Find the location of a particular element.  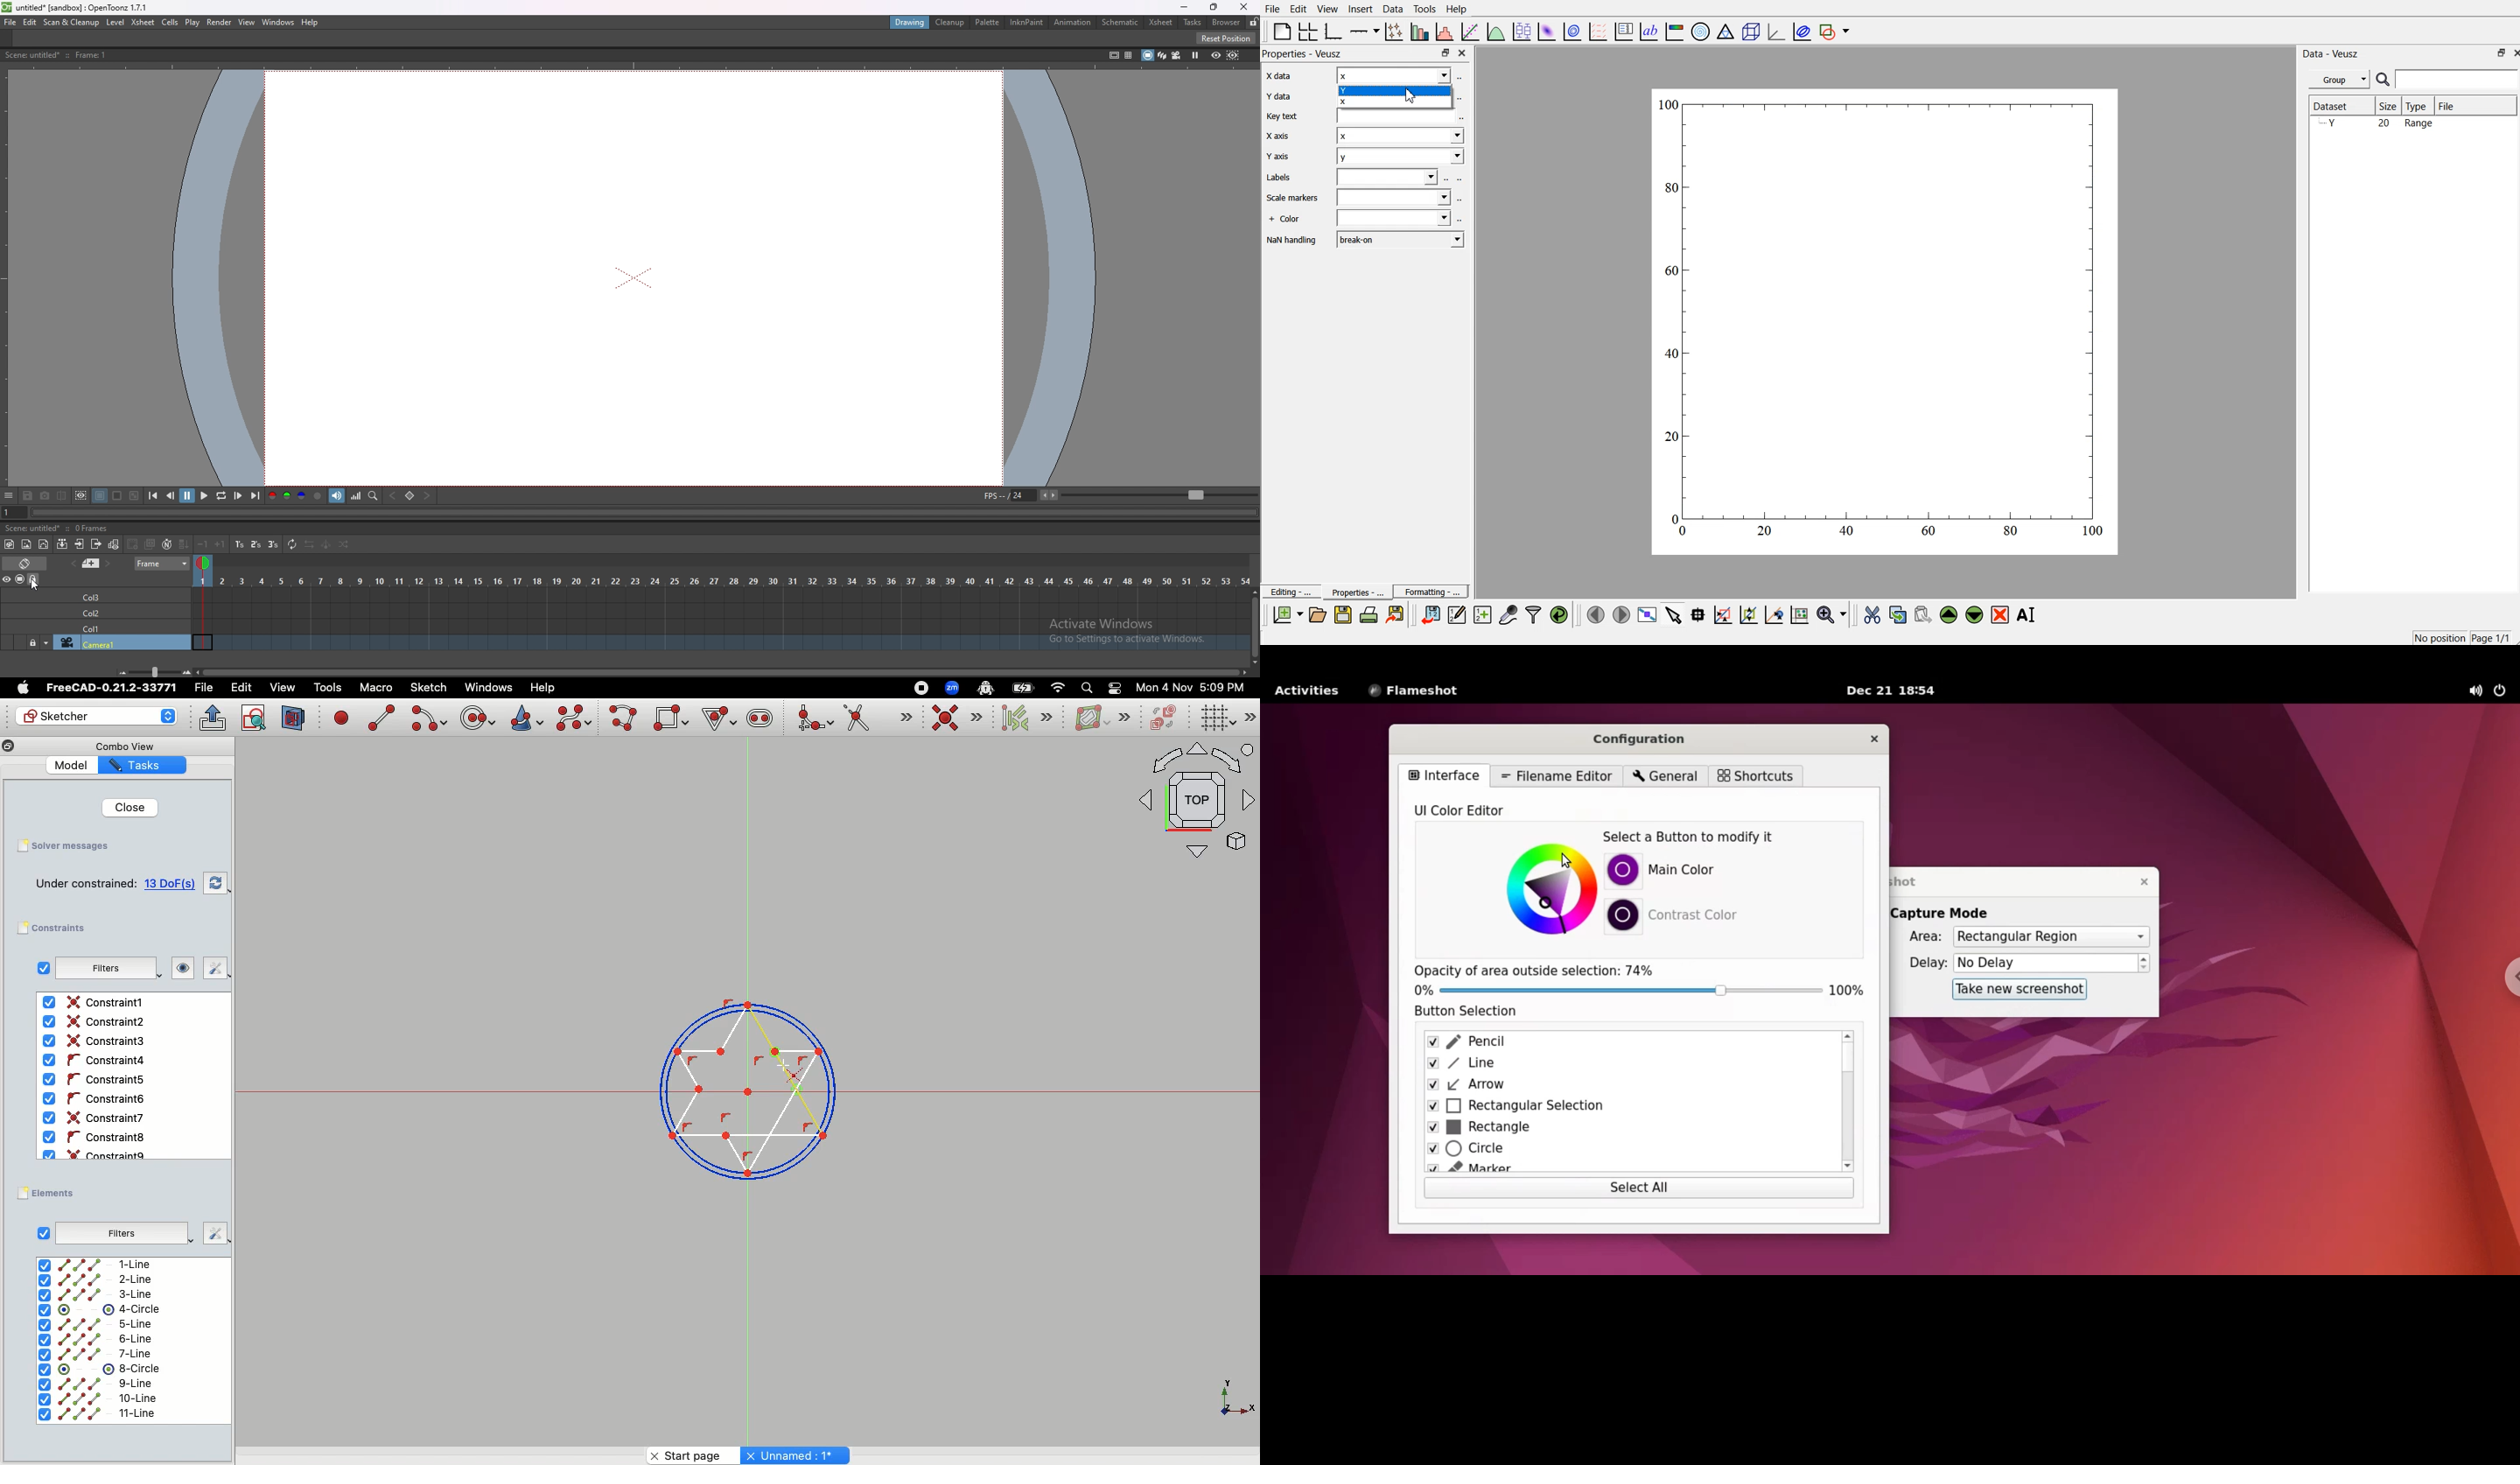

hide bar is located at coordinates (9, 496).